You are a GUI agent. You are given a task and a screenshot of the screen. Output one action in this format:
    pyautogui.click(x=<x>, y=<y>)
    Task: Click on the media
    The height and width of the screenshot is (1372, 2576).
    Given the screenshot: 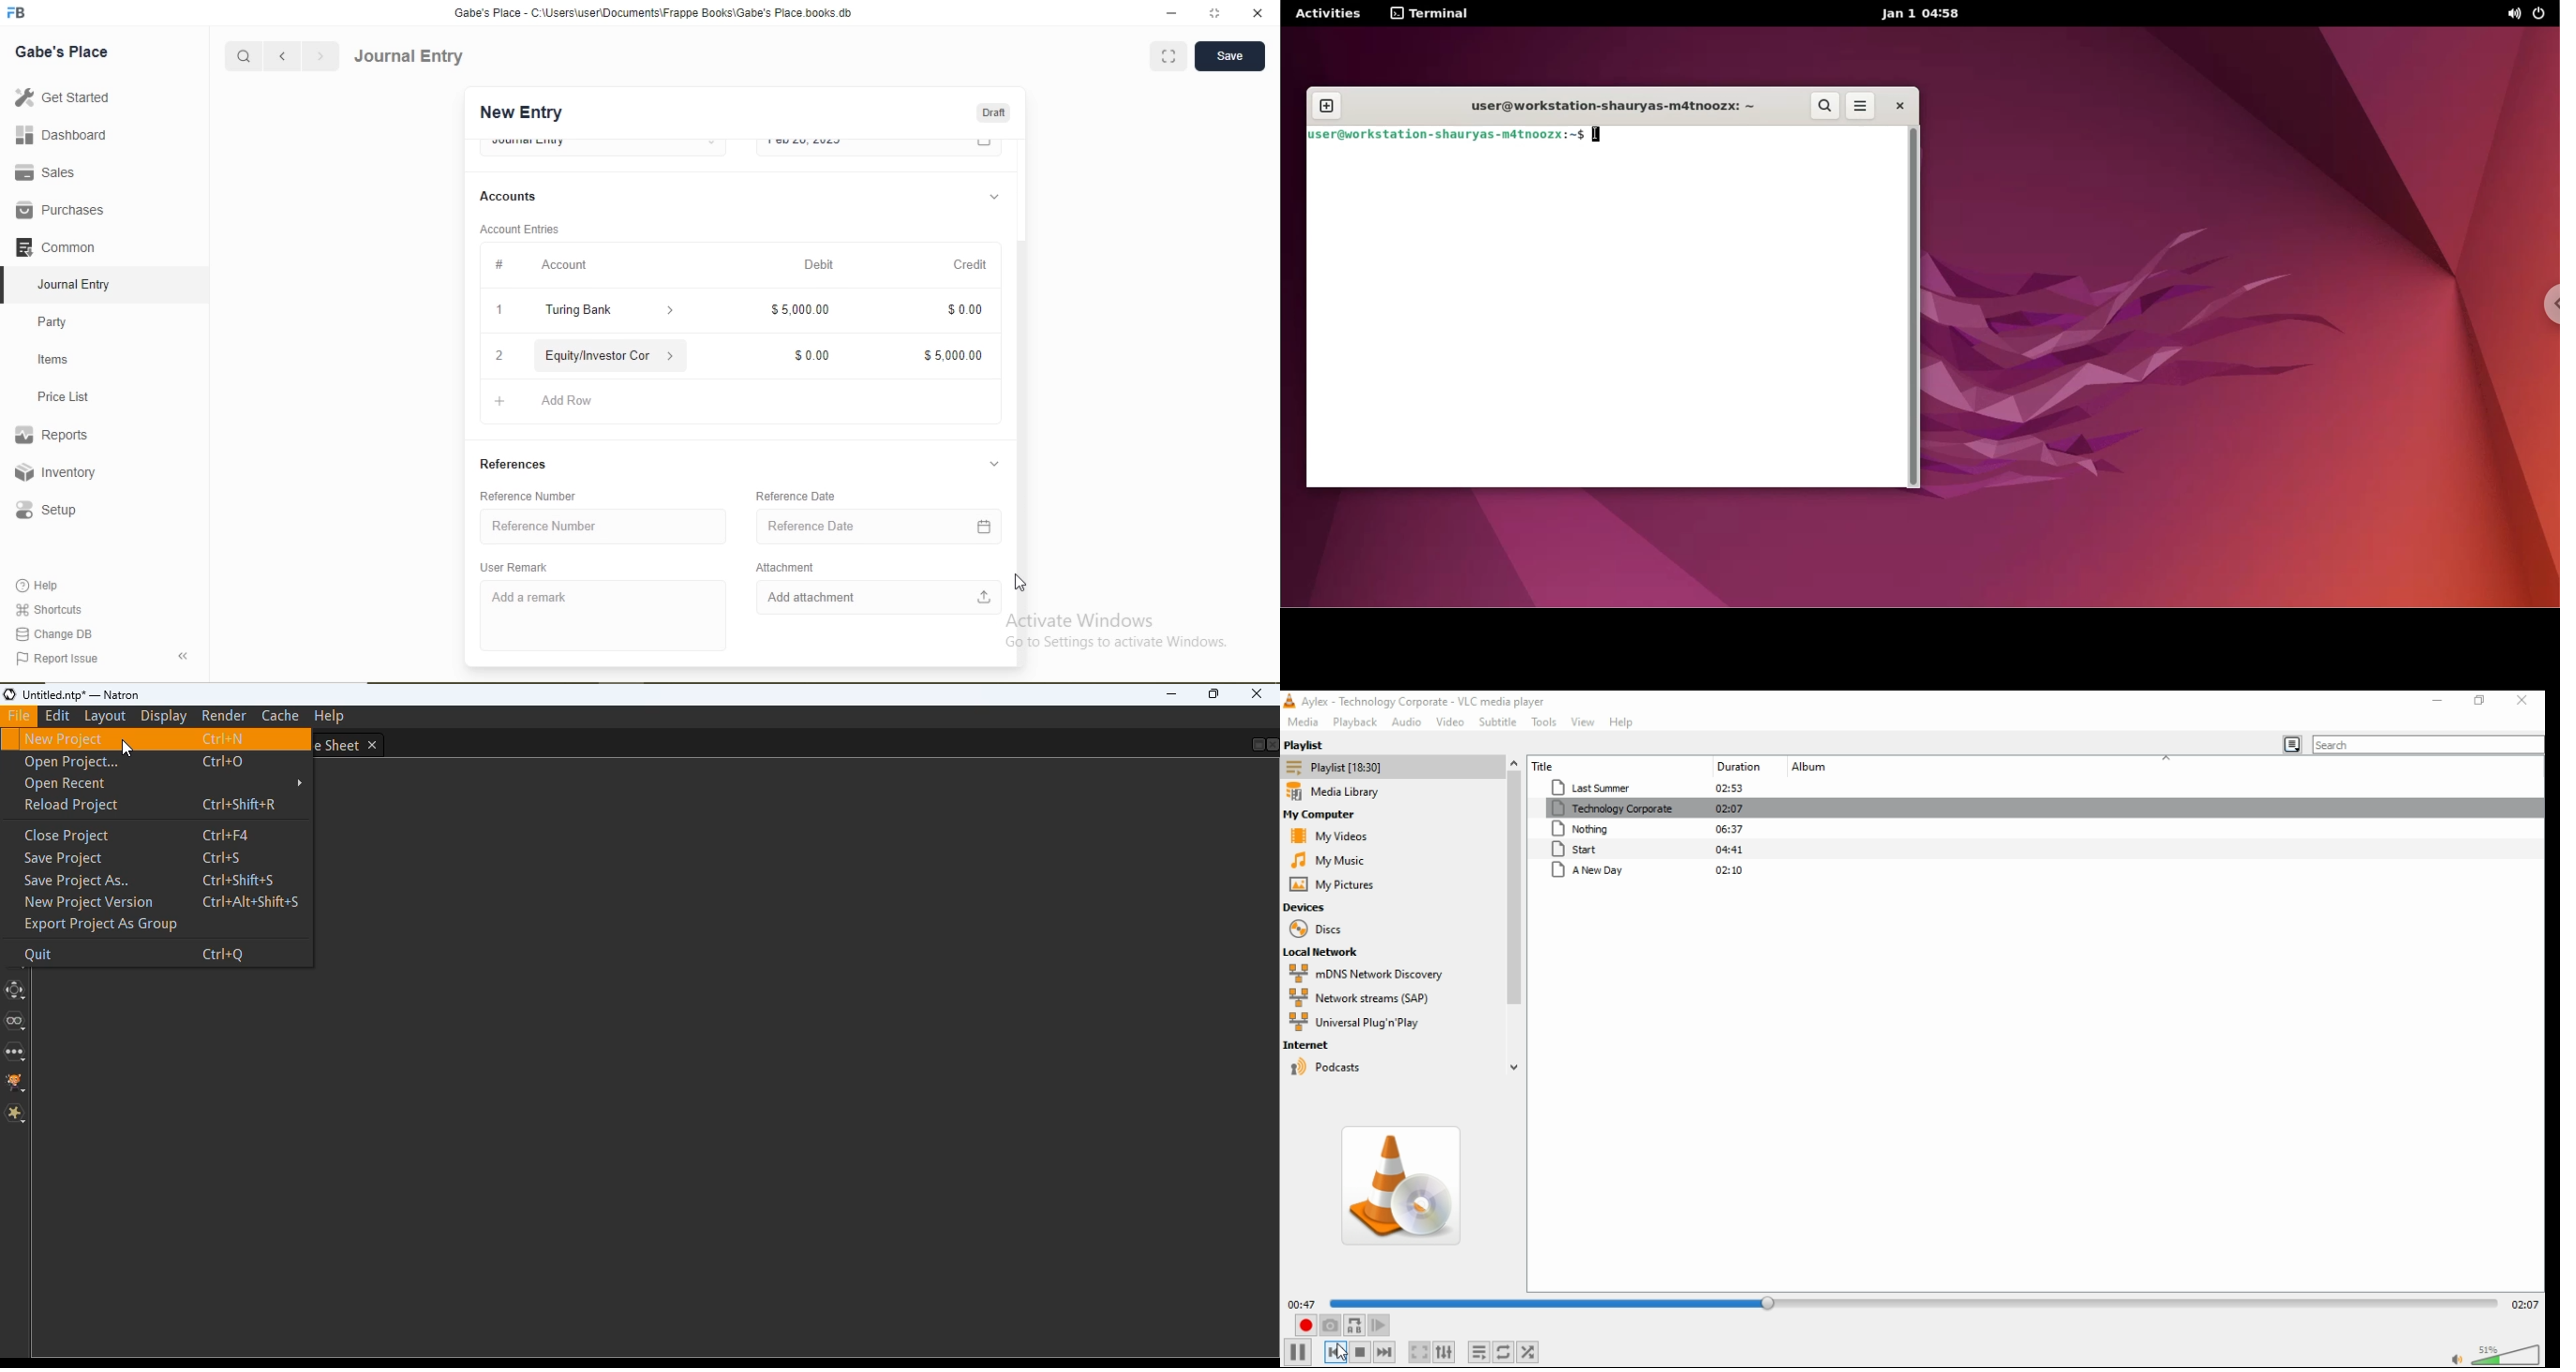 What is the action you would take?
    pyautogui.click(x=1302, y=721)
    